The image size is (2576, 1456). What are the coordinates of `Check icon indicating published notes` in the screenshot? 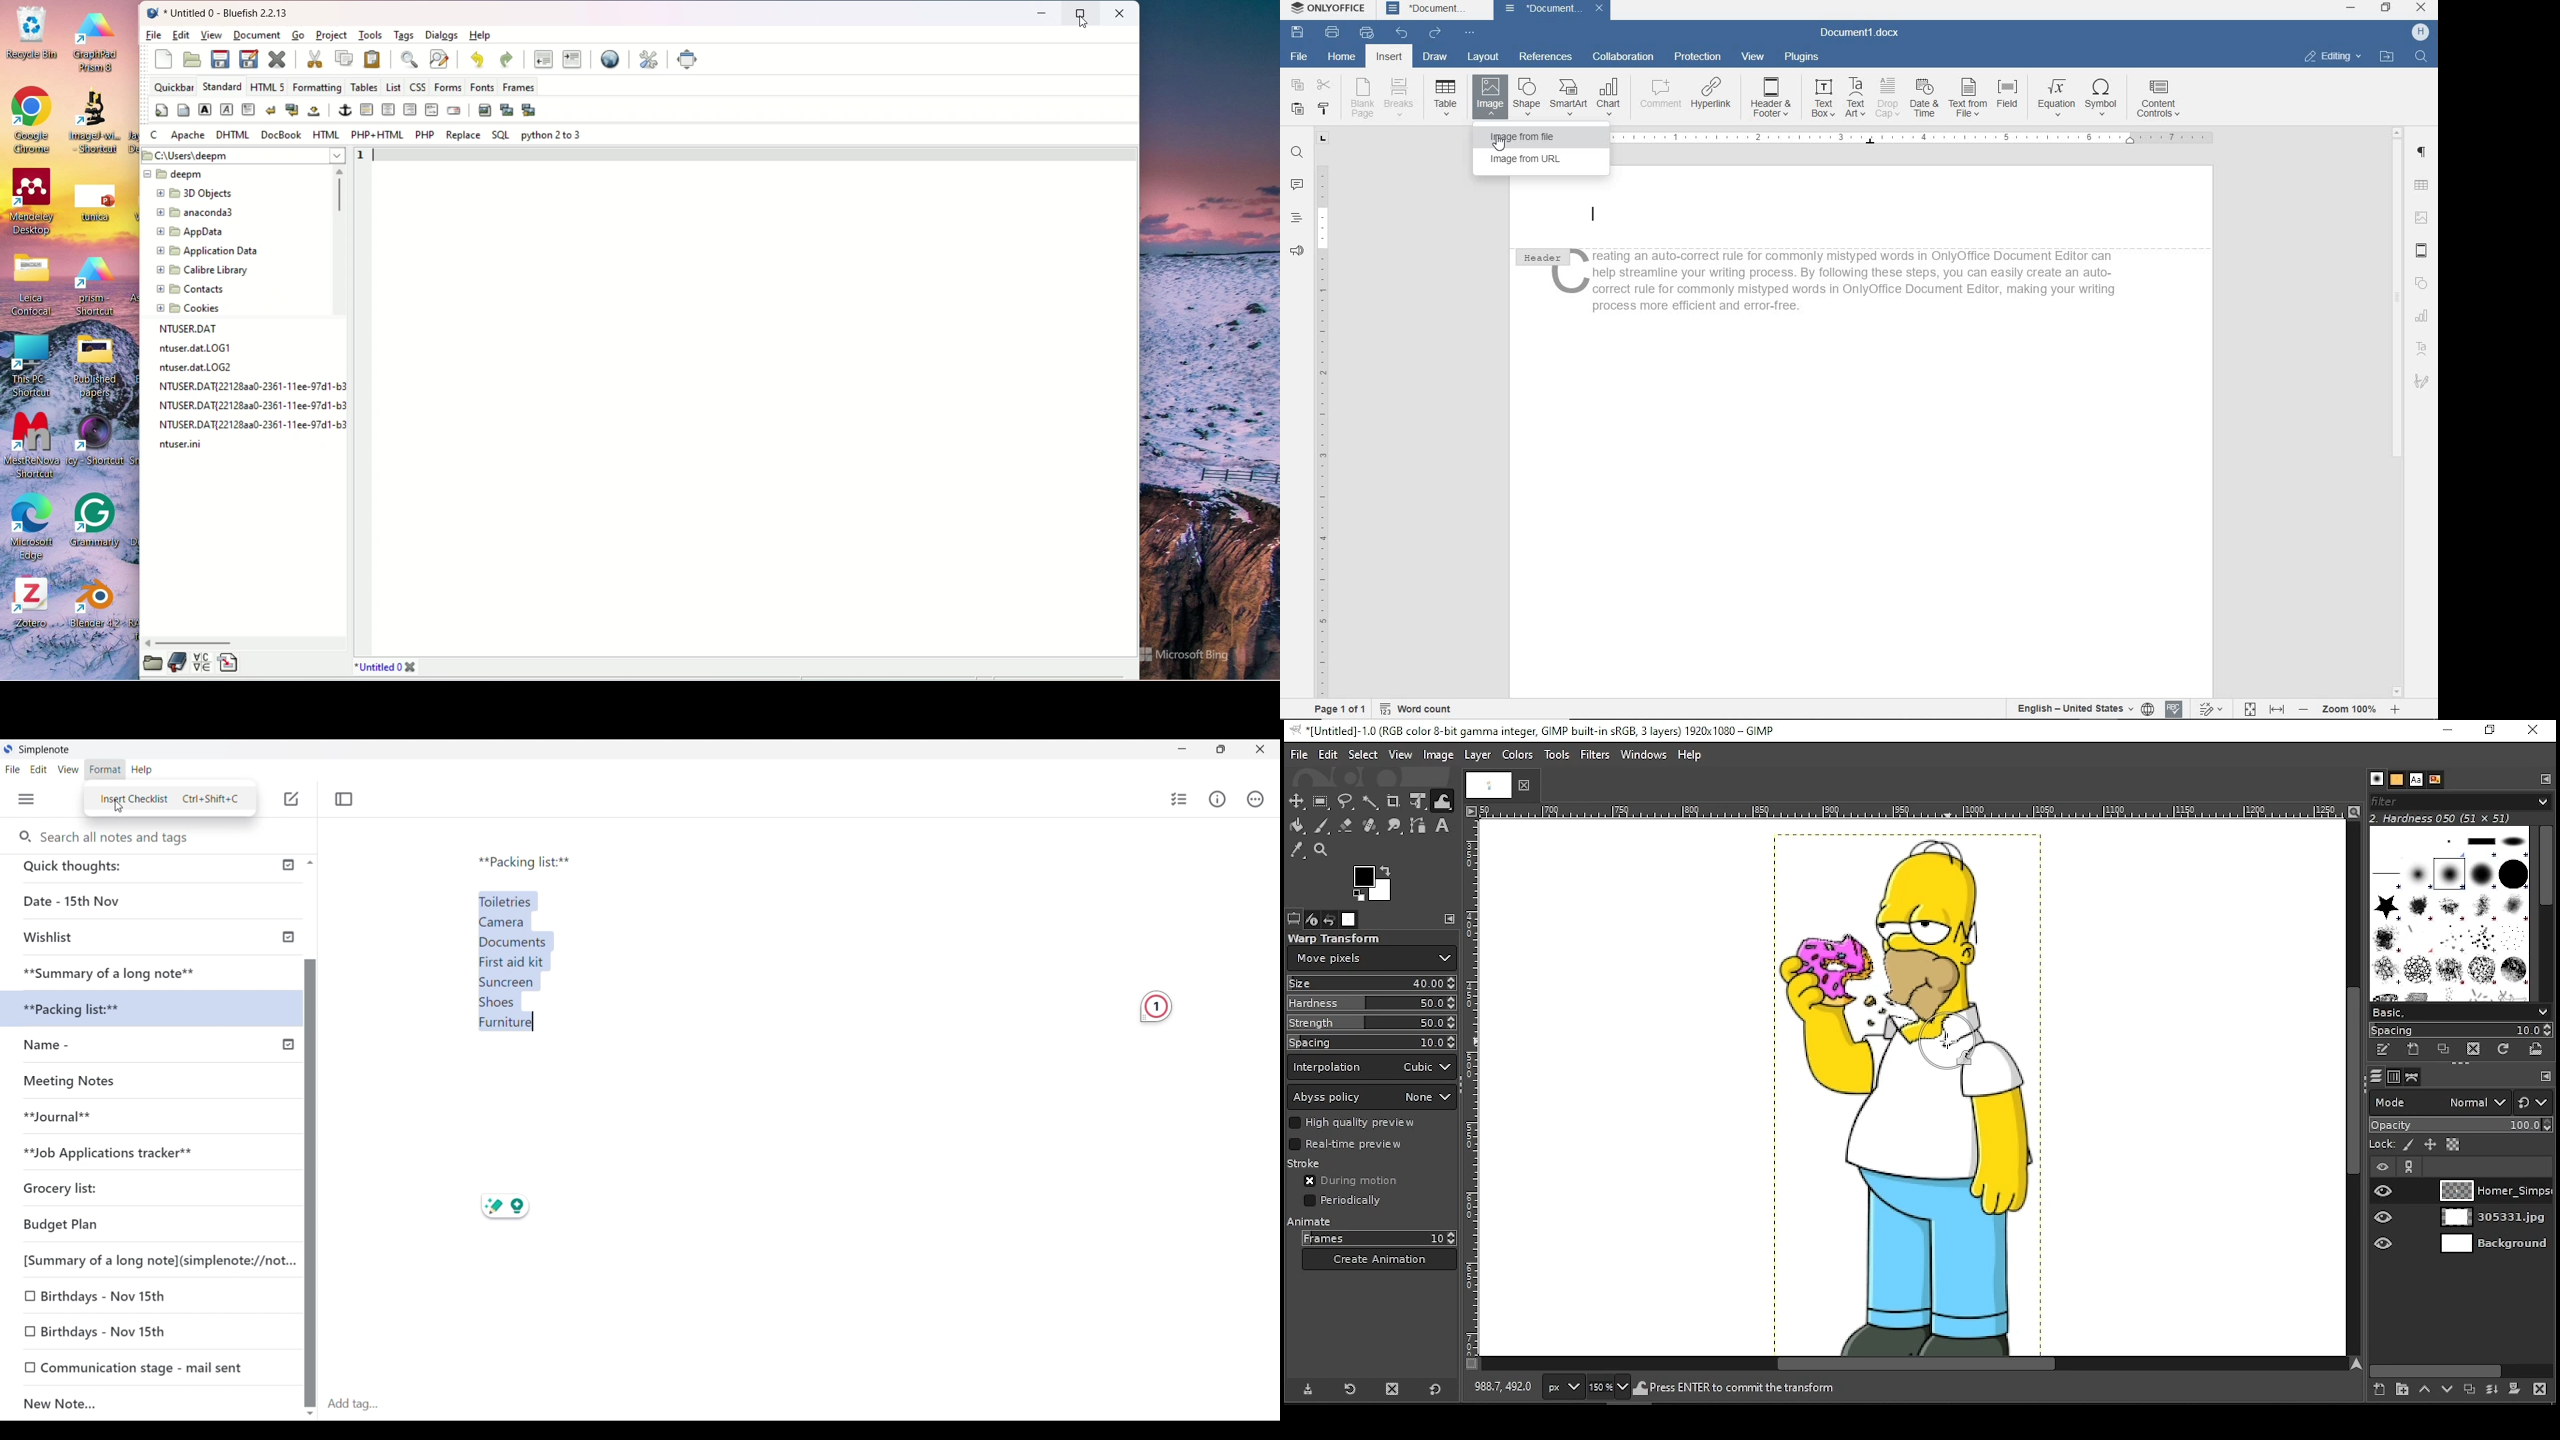 It's located at (288, 955).